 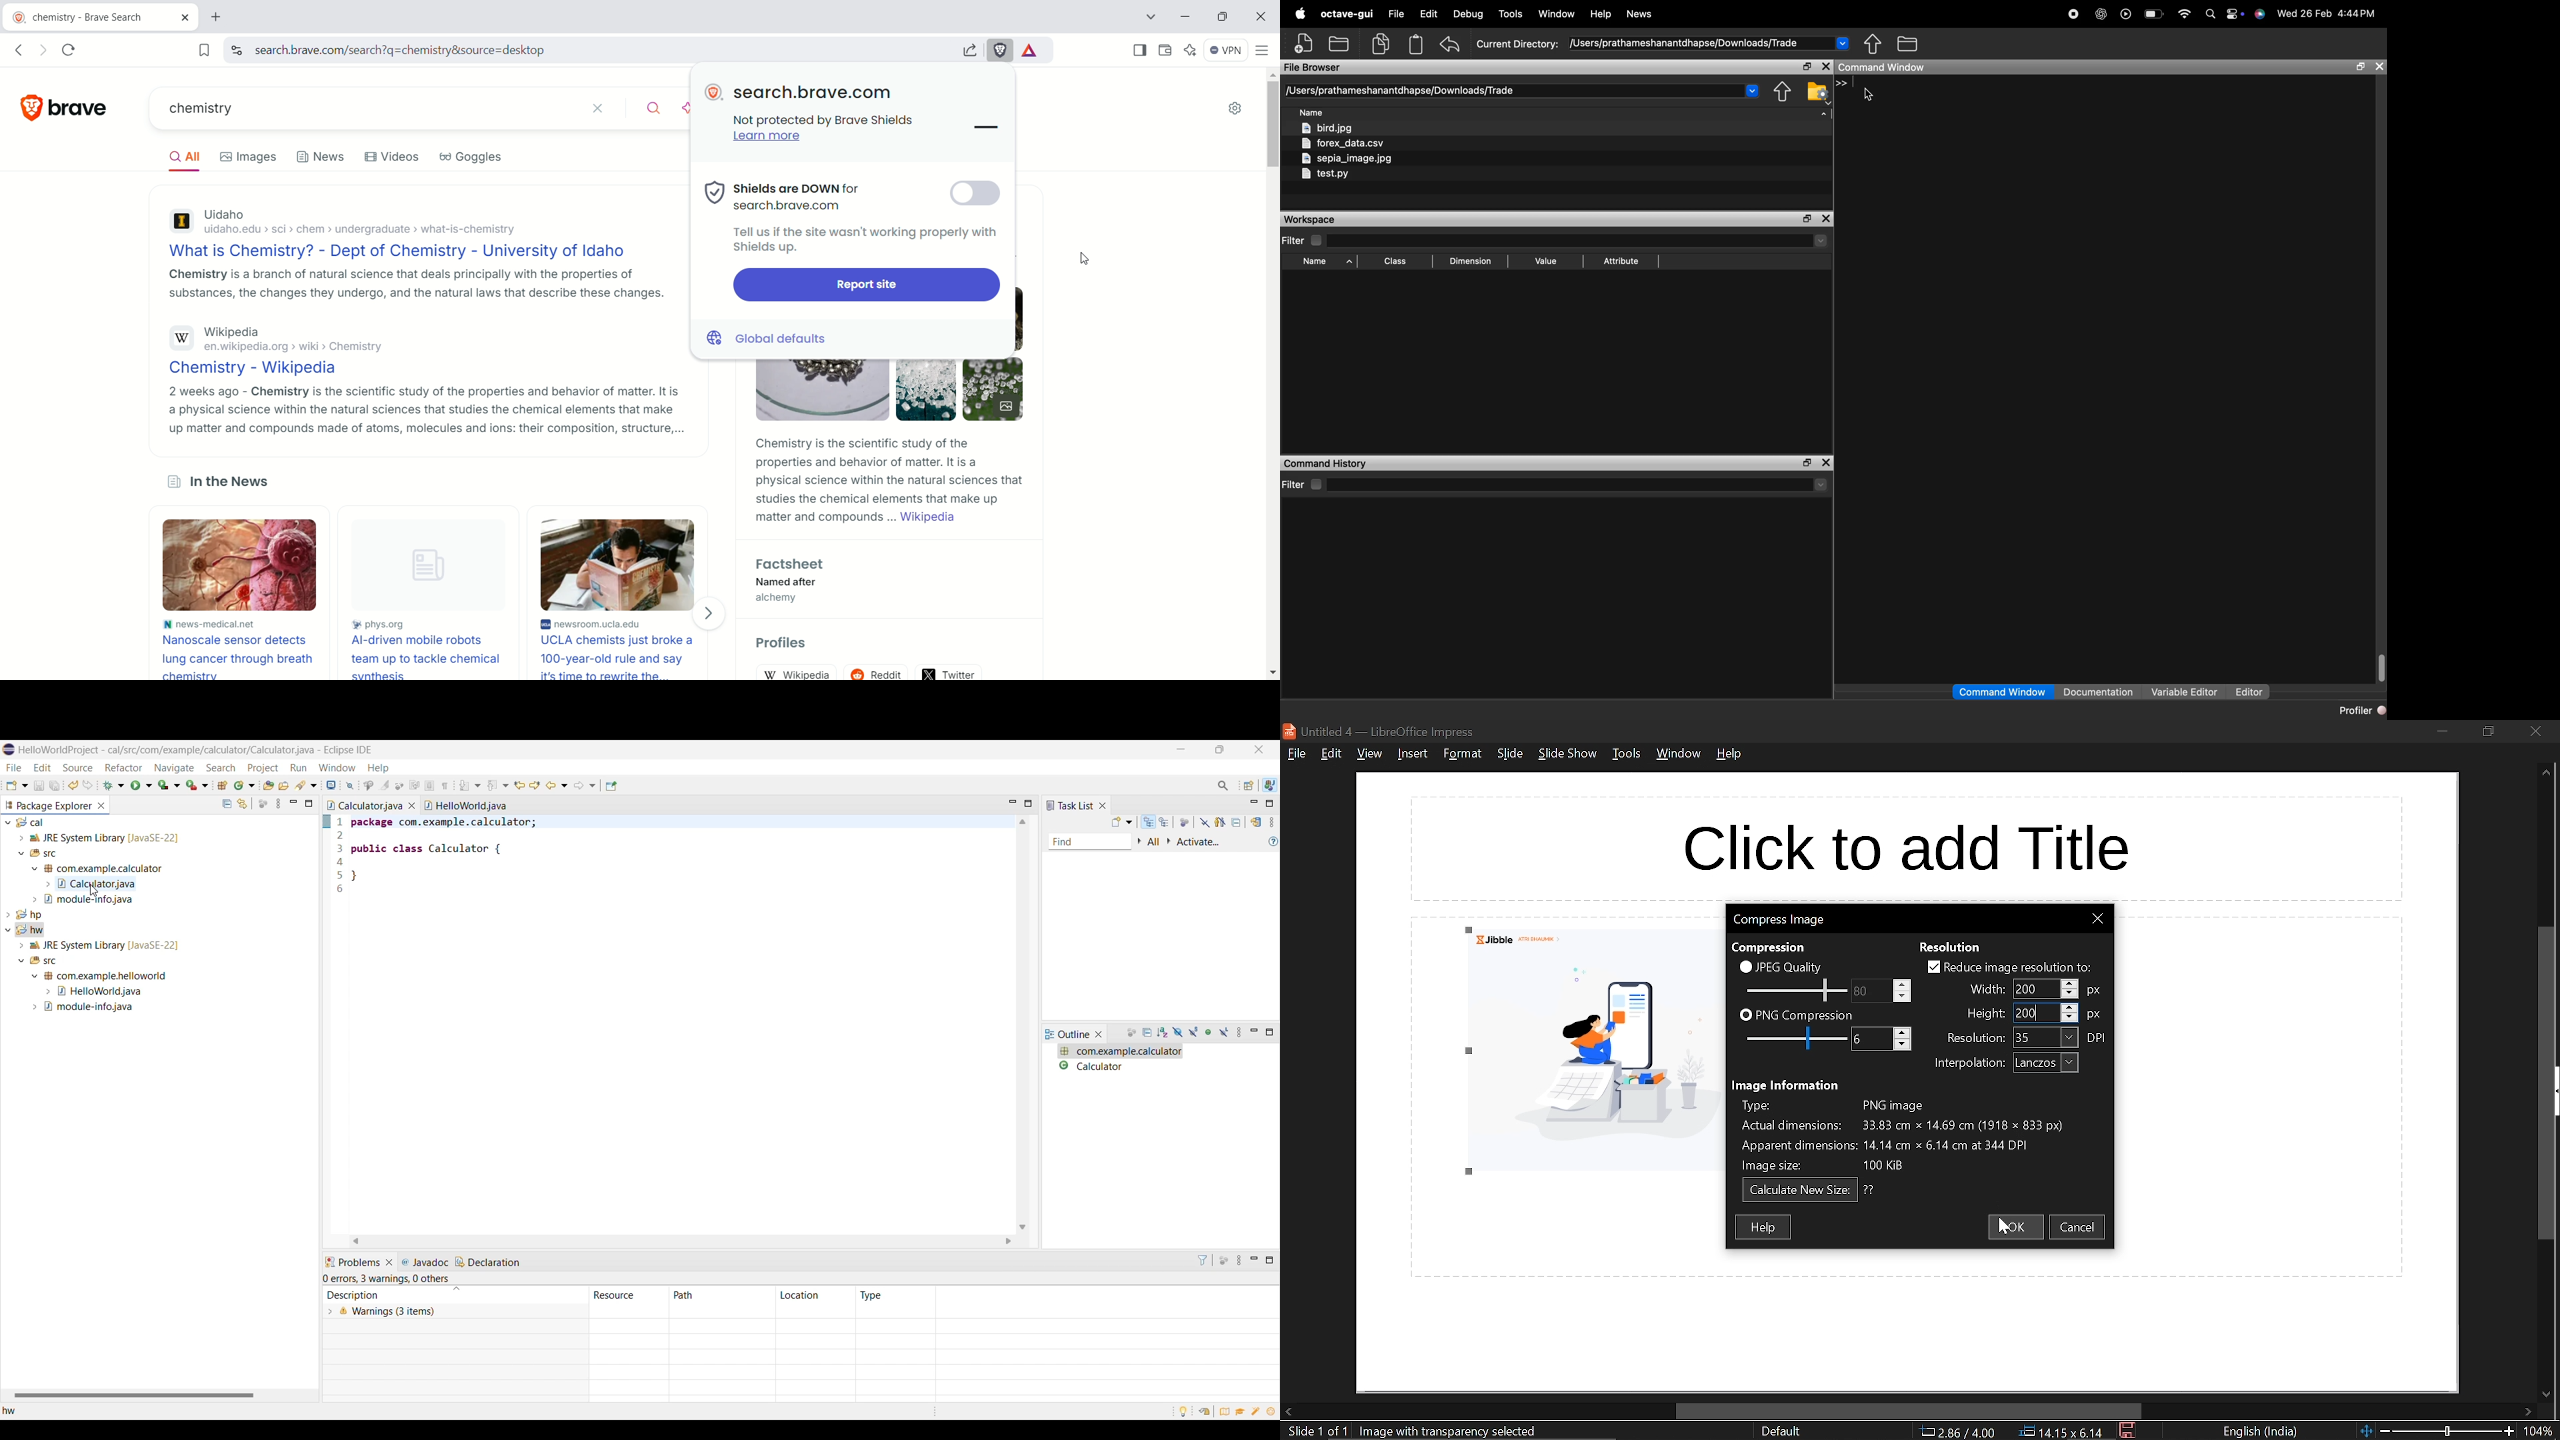 What do you see at coordinates (2544, 1395) in the screenshot?
I see `move down` at bounding box center [2544, 1395].